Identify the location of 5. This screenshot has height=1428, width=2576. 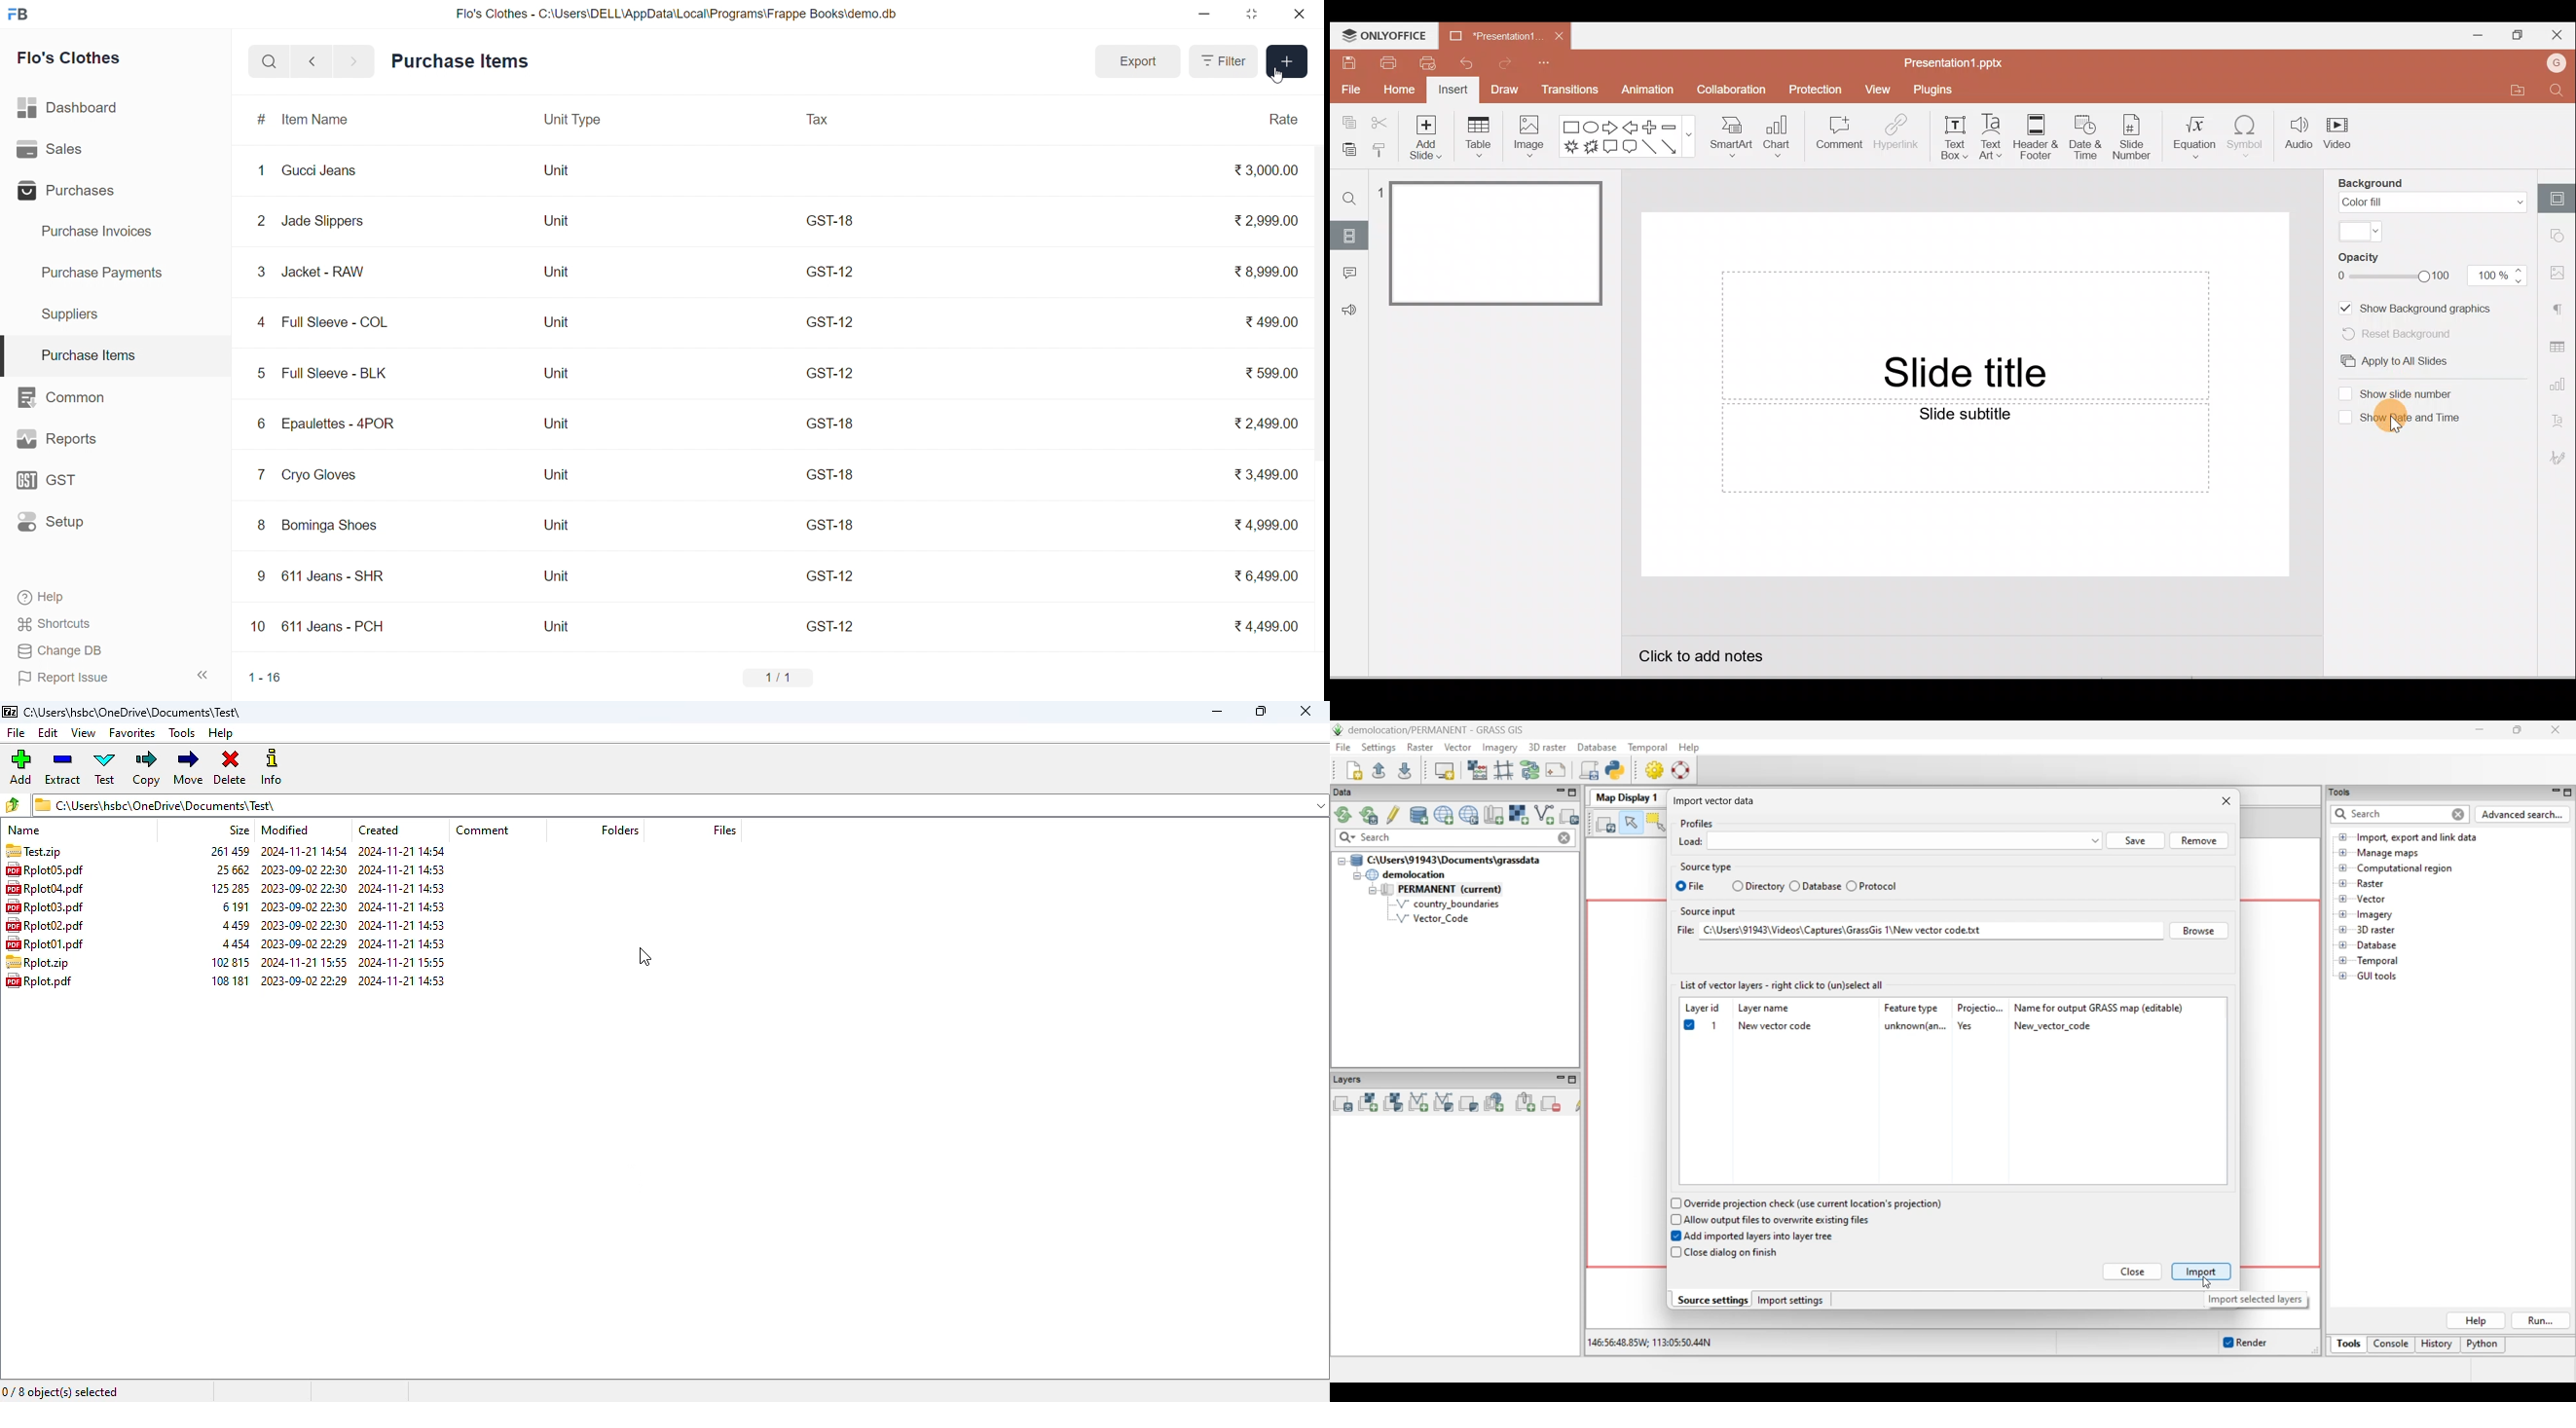
(261, 371).